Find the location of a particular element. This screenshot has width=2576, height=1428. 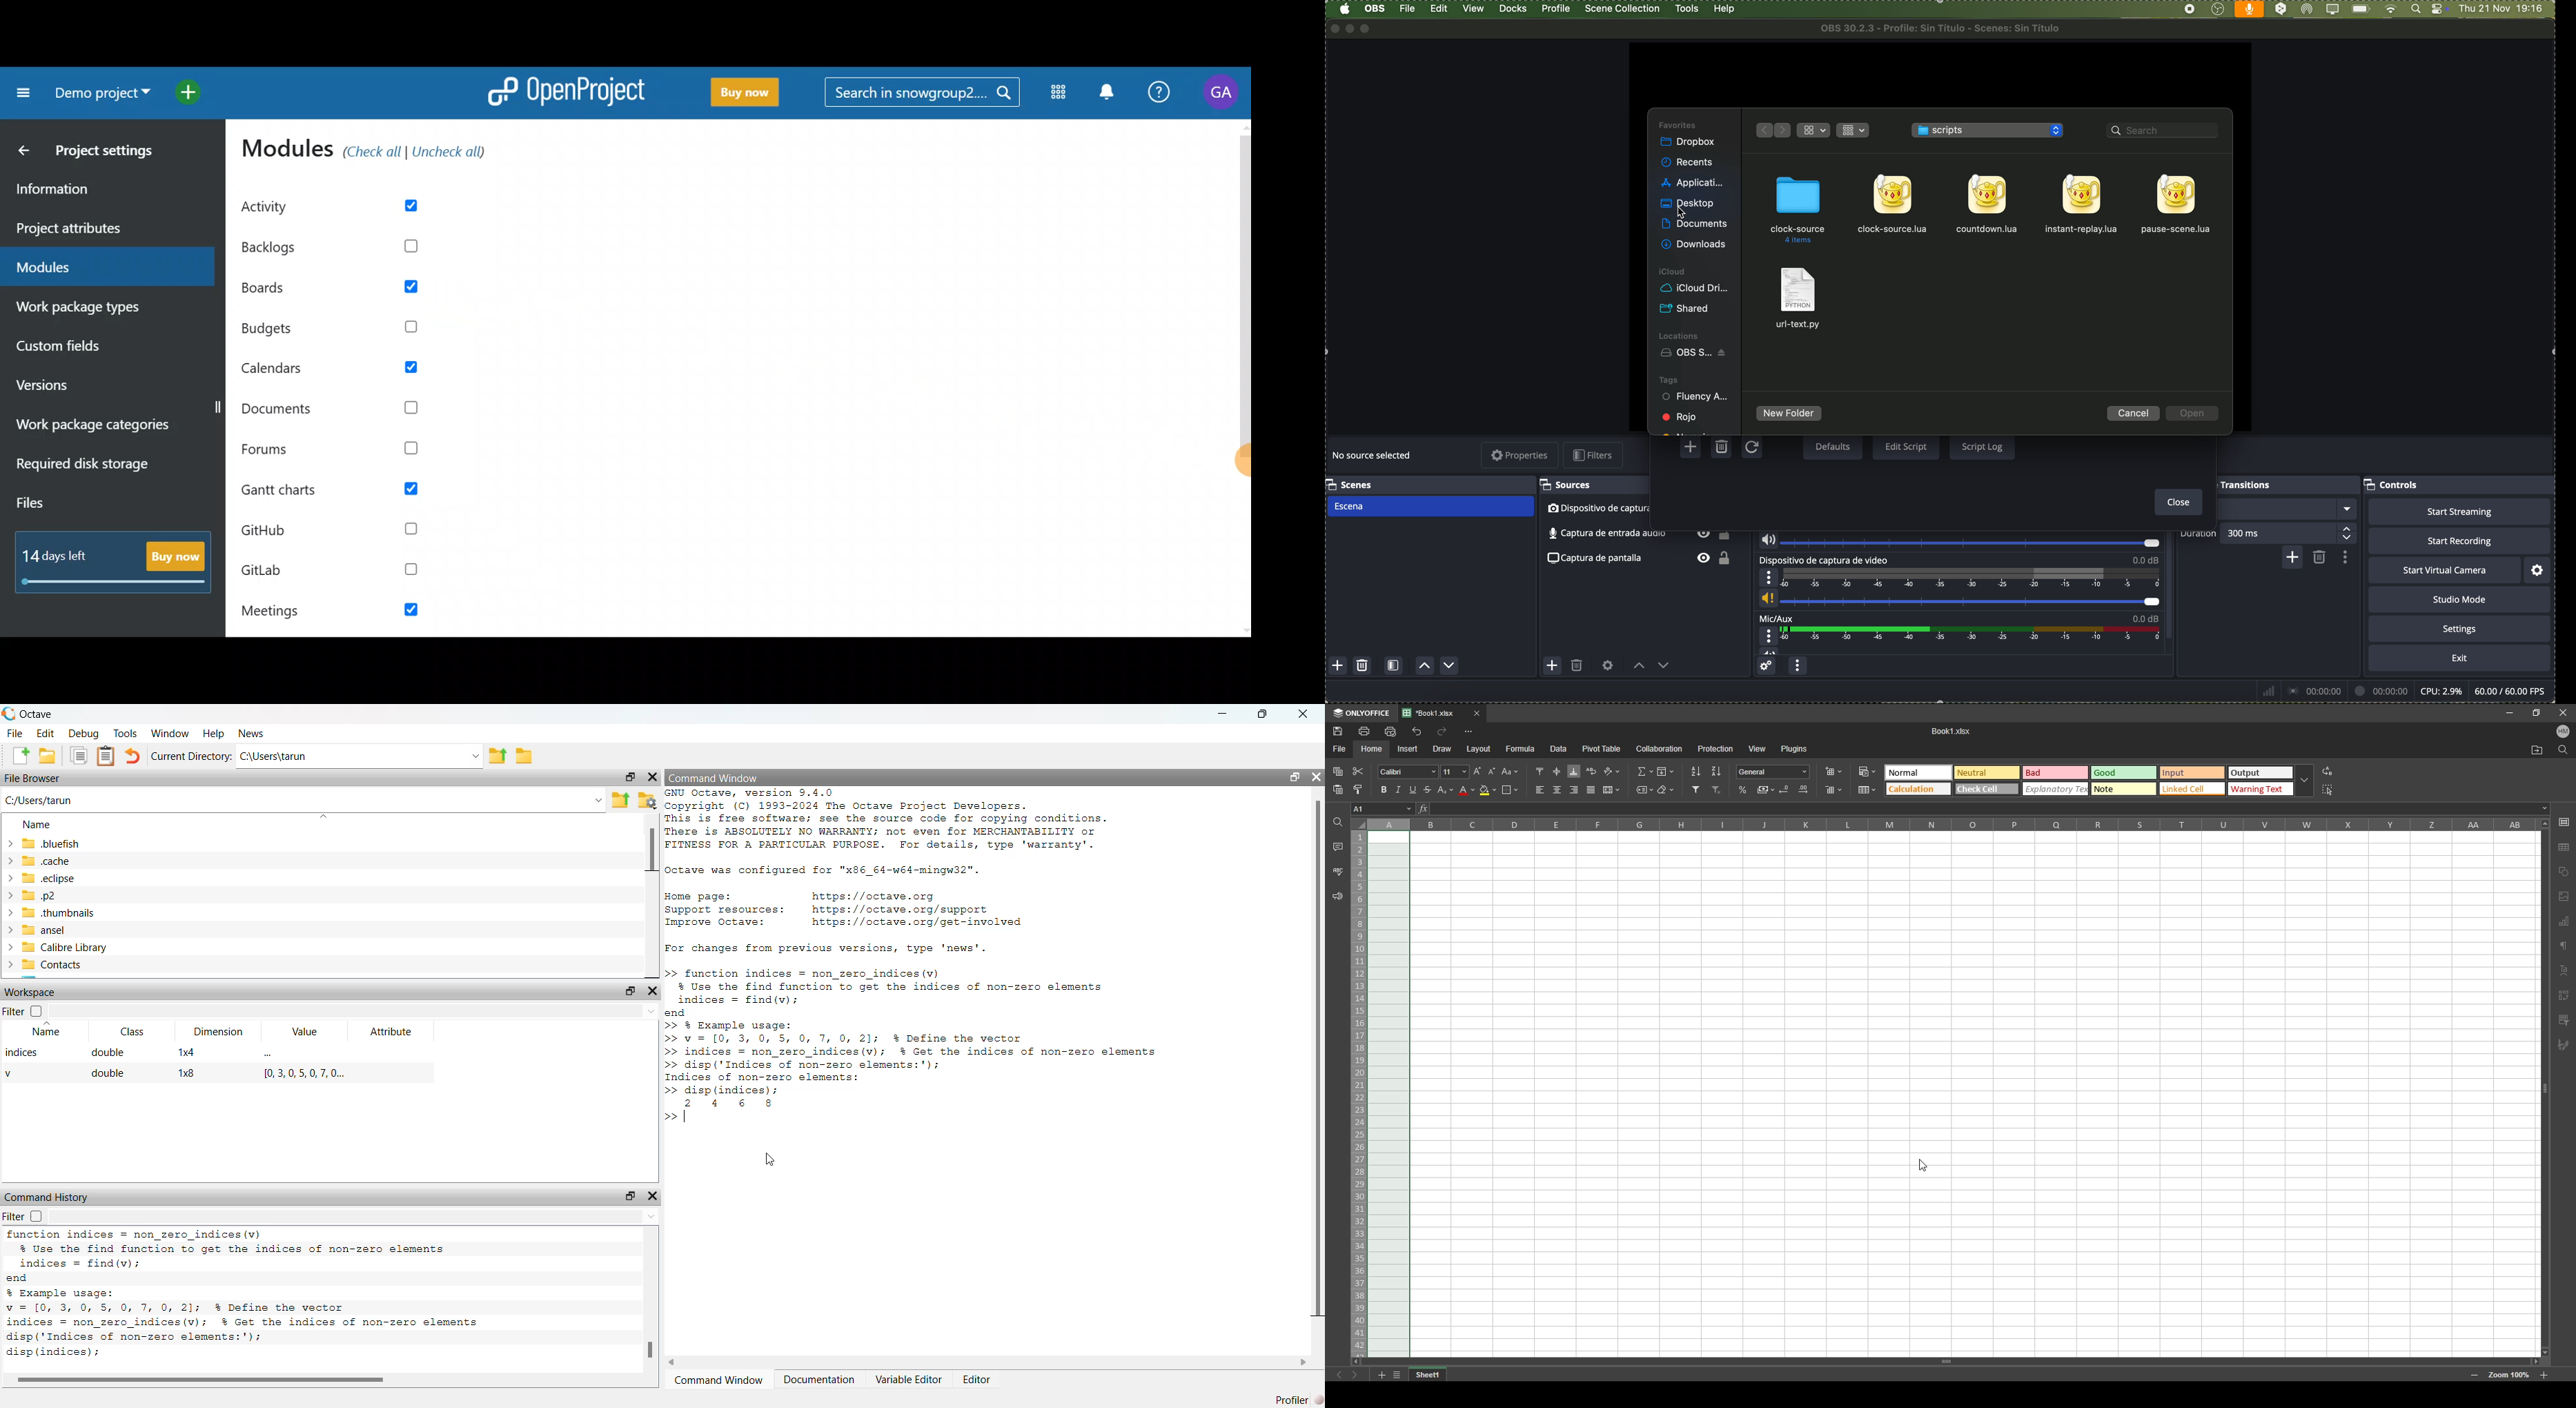

Dimension is located at coordinates (217, 1029).